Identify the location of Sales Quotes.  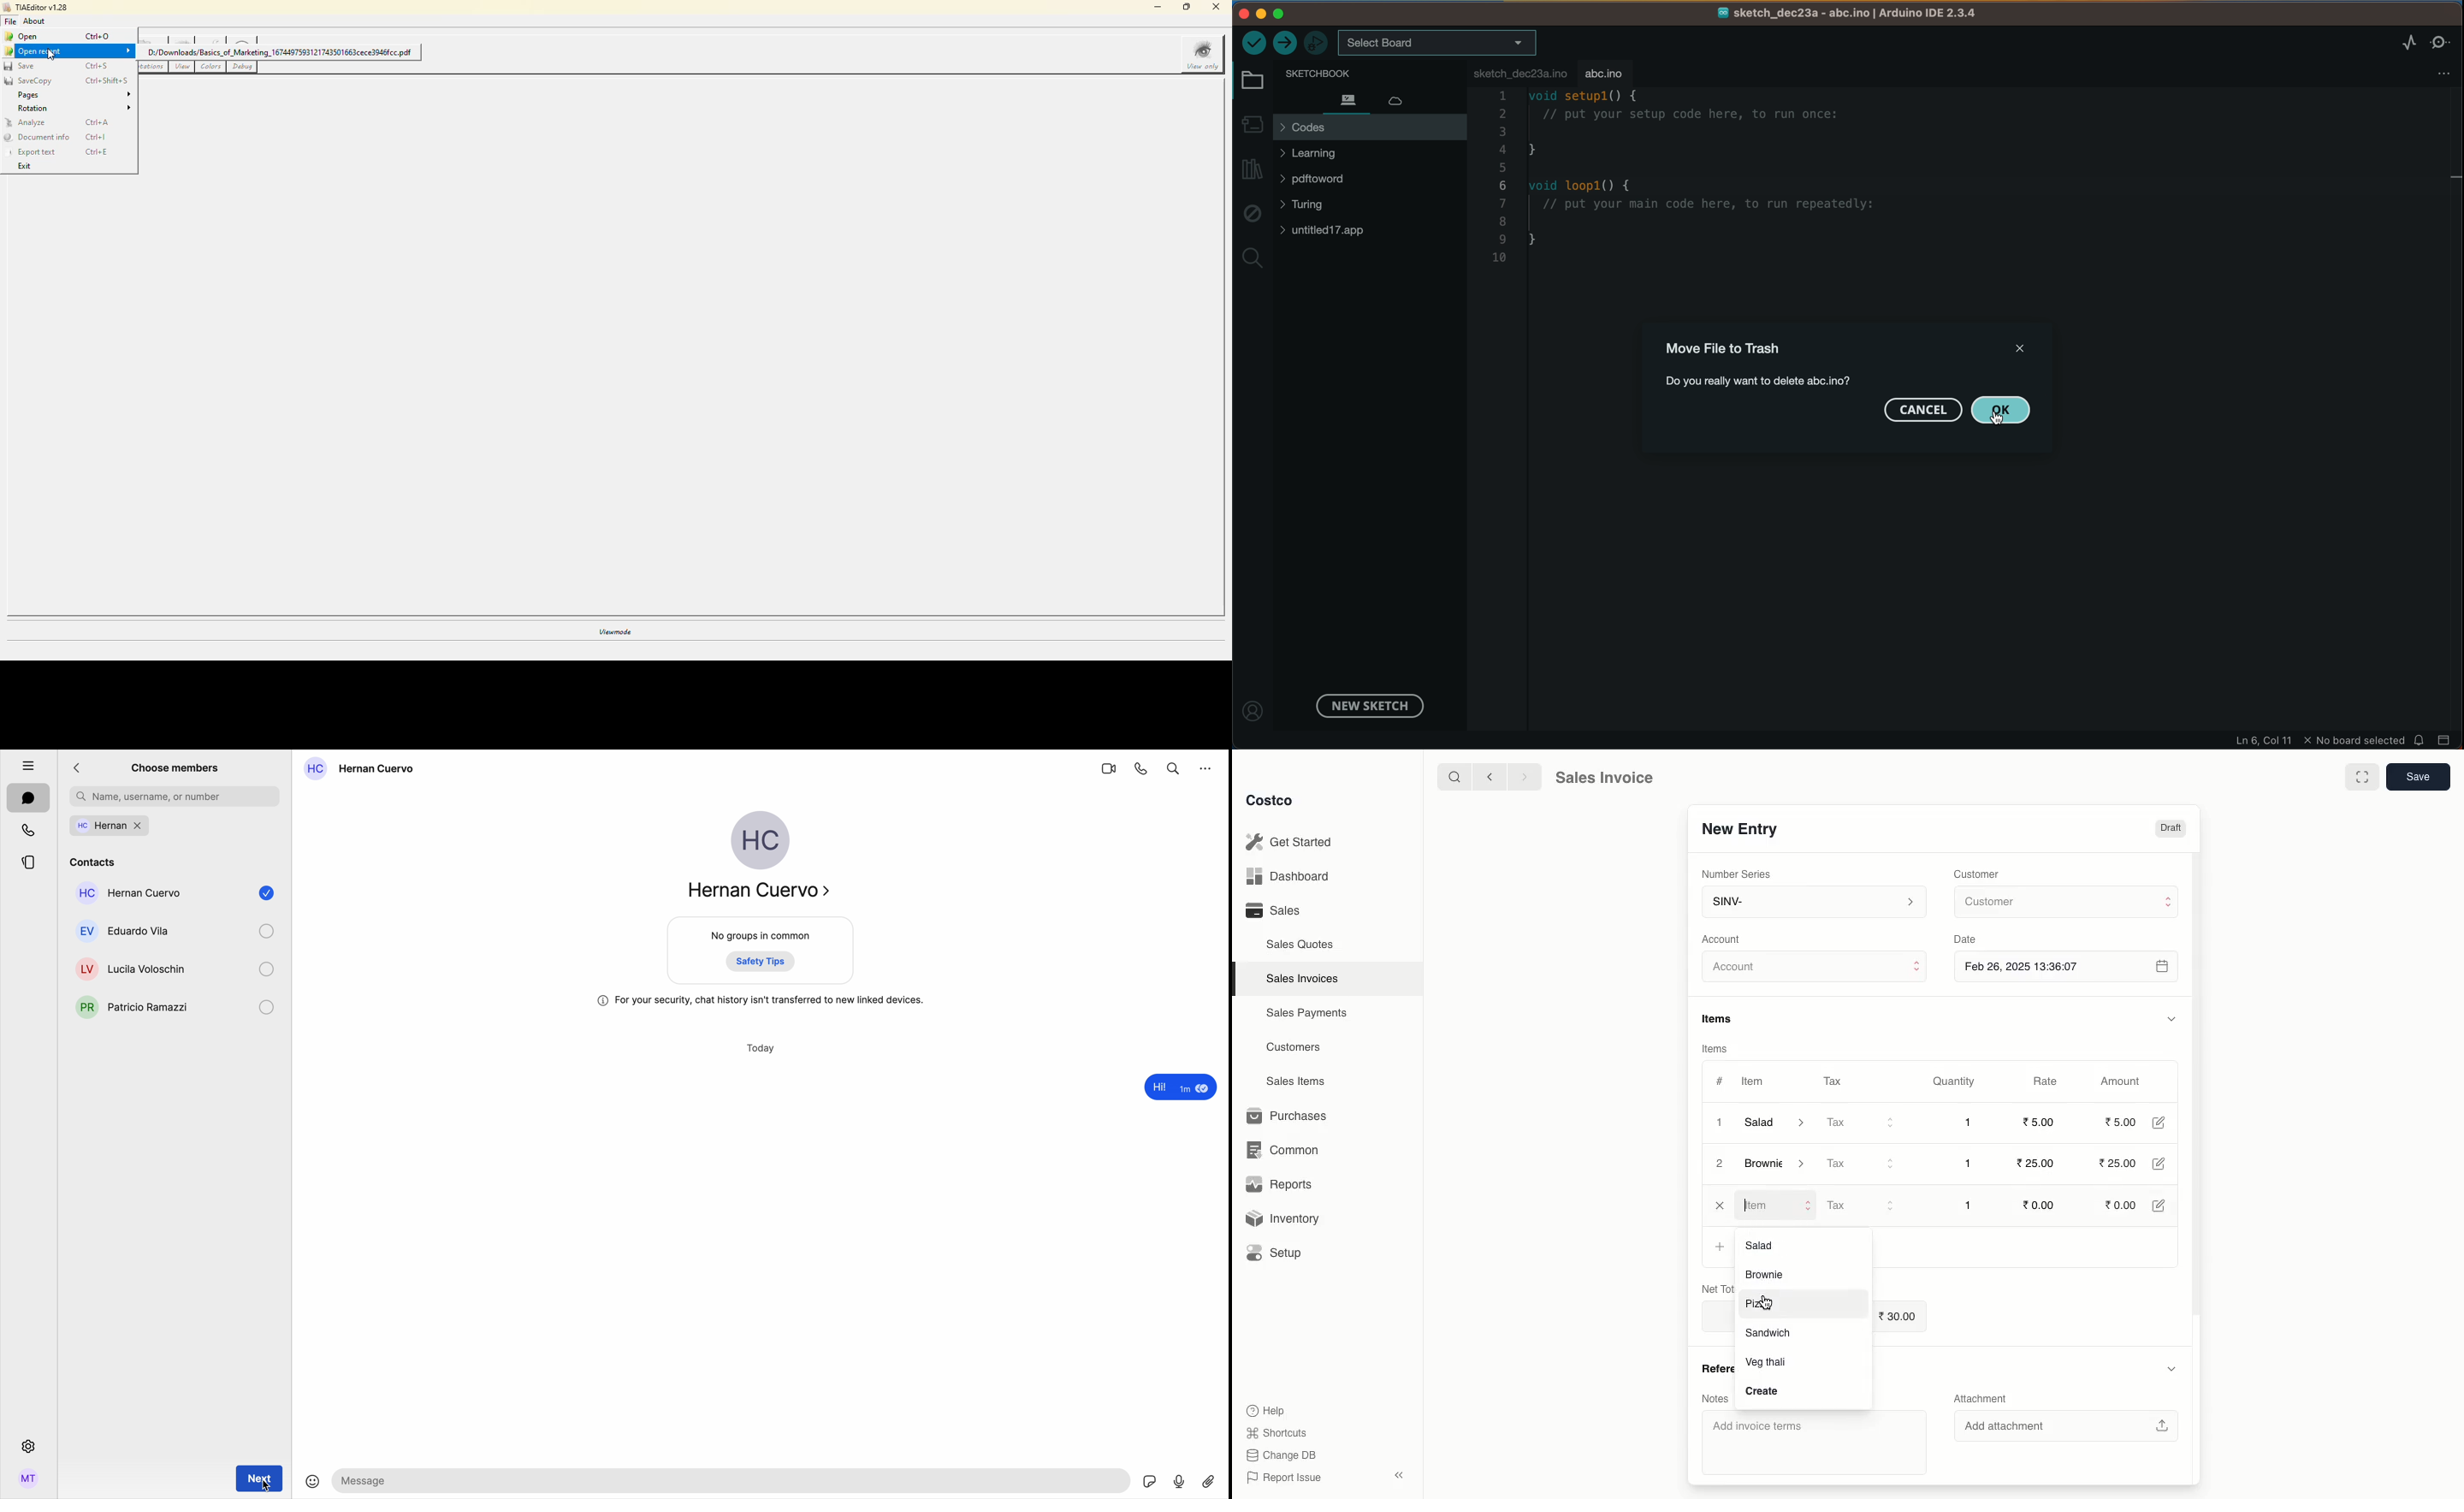
(1302, 944).